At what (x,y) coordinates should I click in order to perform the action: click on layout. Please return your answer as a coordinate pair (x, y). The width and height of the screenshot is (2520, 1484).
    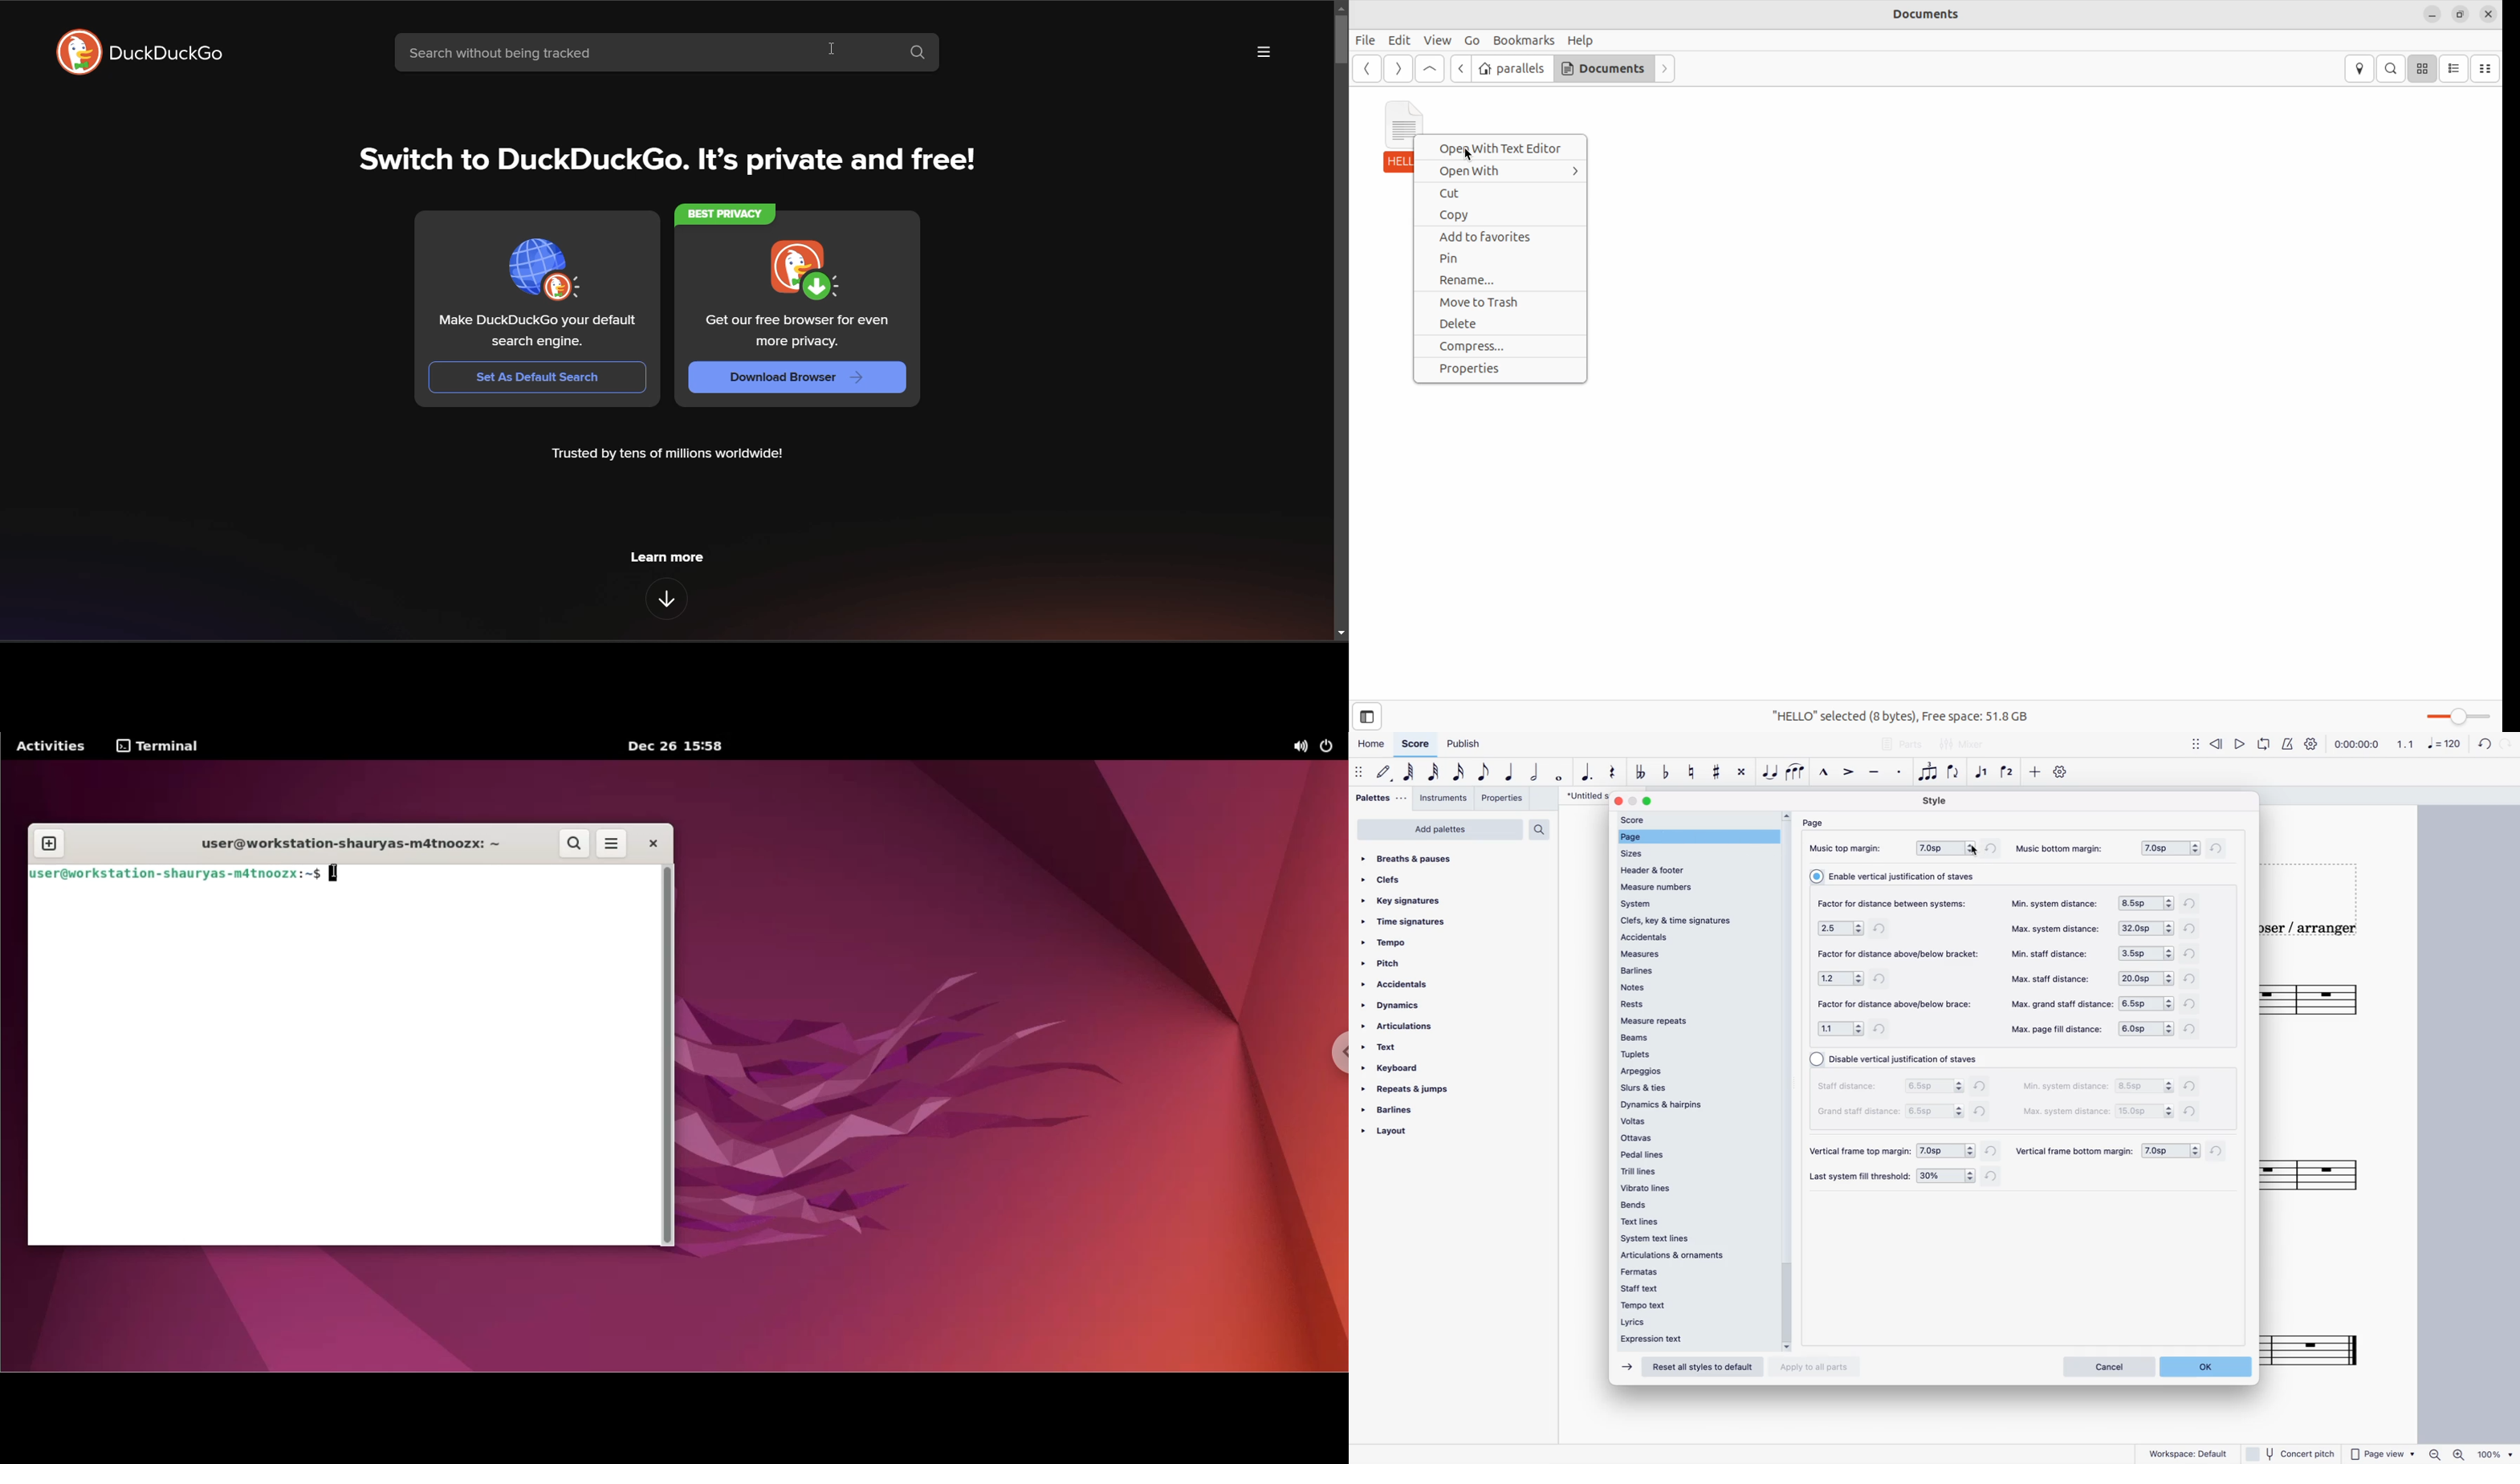
    Looking at the image, I should click on (1388, 1132).